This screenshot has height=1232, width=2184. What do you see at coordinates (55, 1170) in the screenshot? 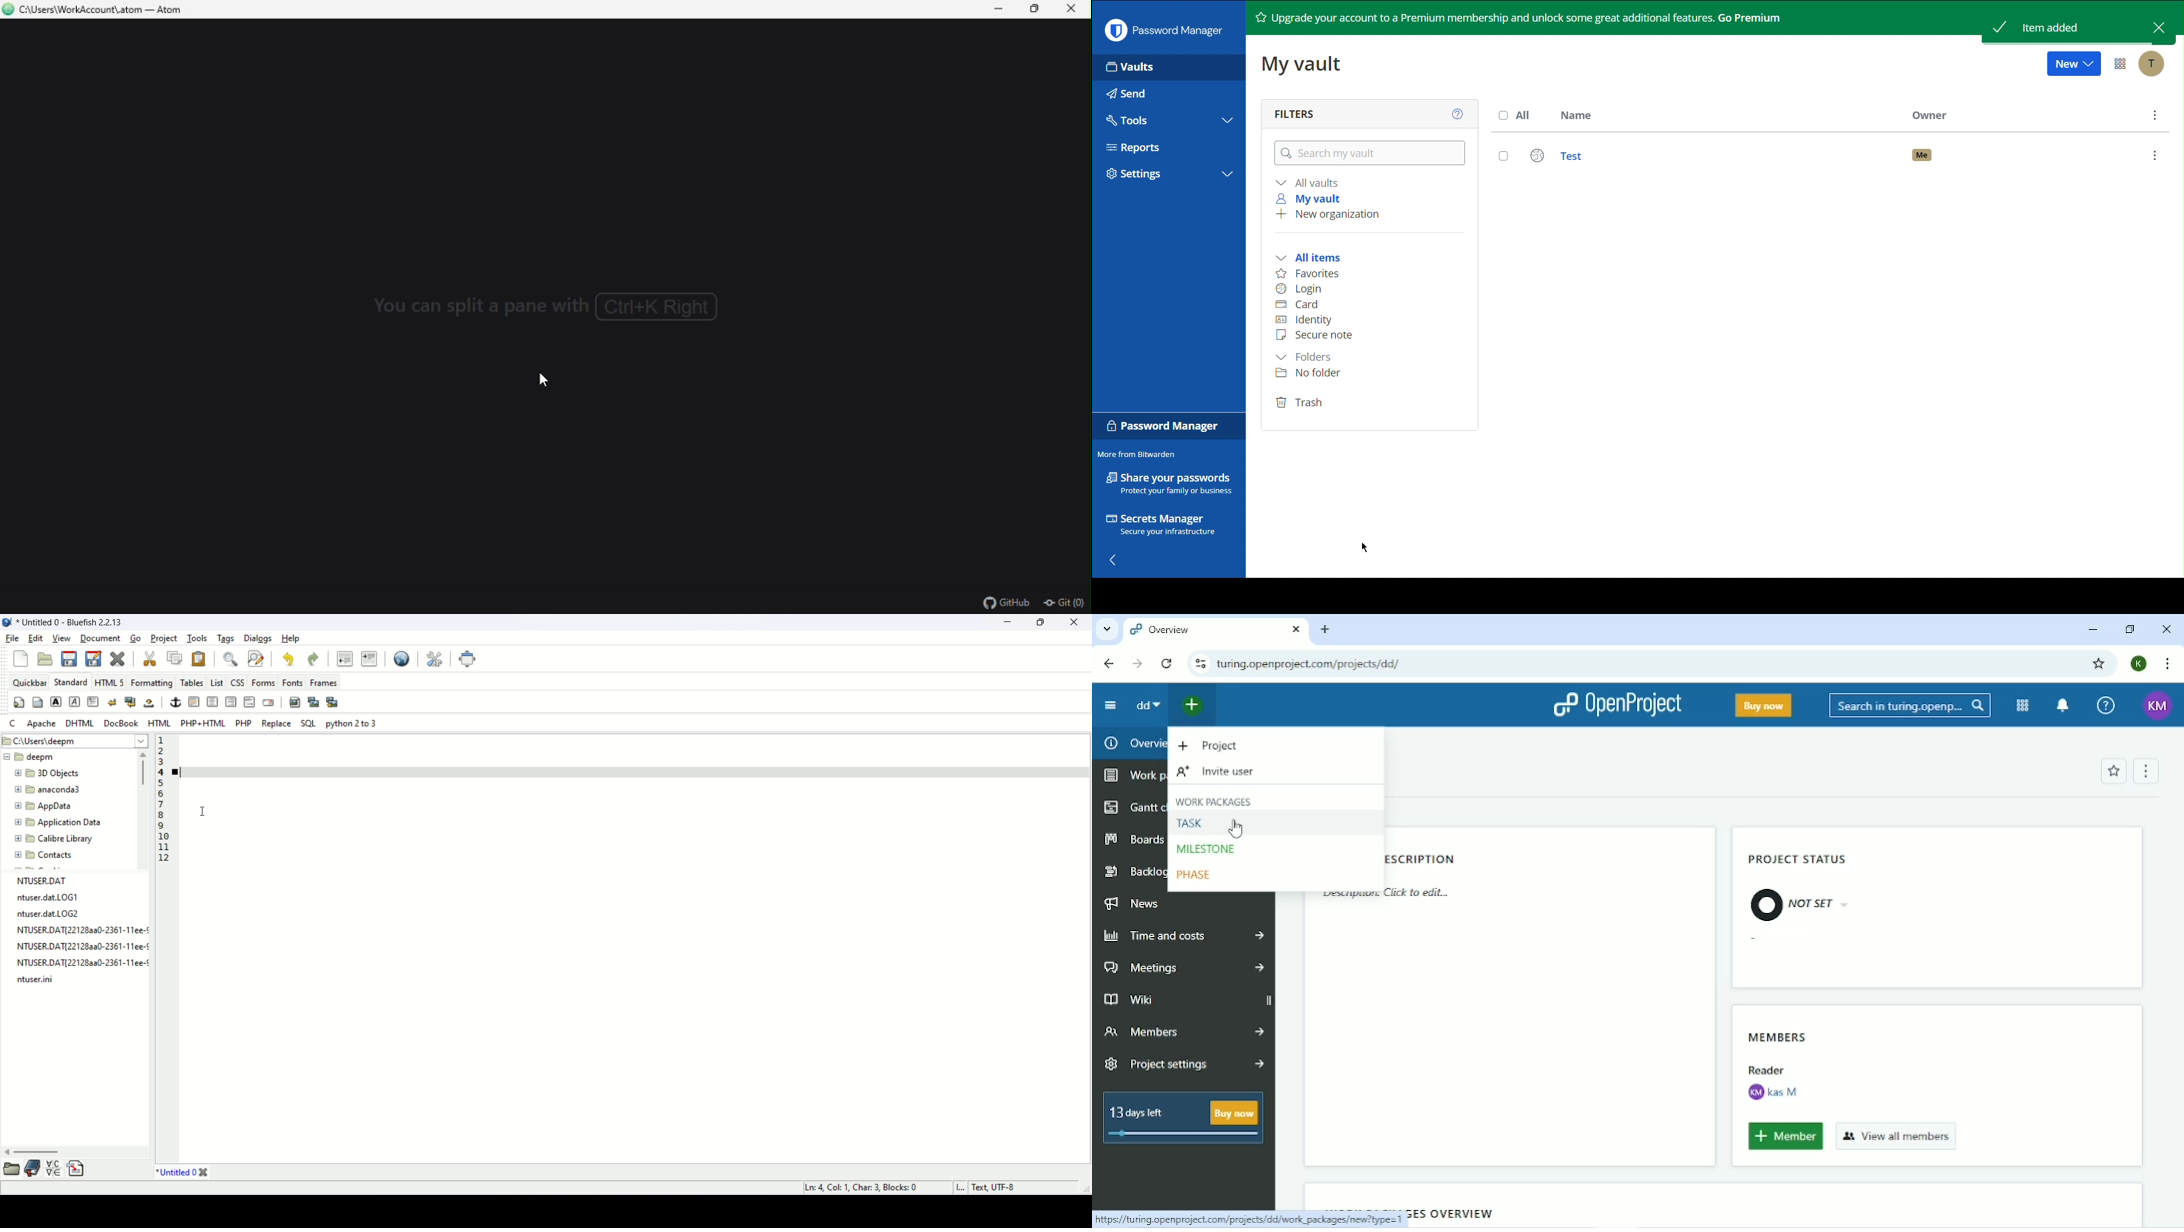
I see `char map` at bounding box center [55, 1170].